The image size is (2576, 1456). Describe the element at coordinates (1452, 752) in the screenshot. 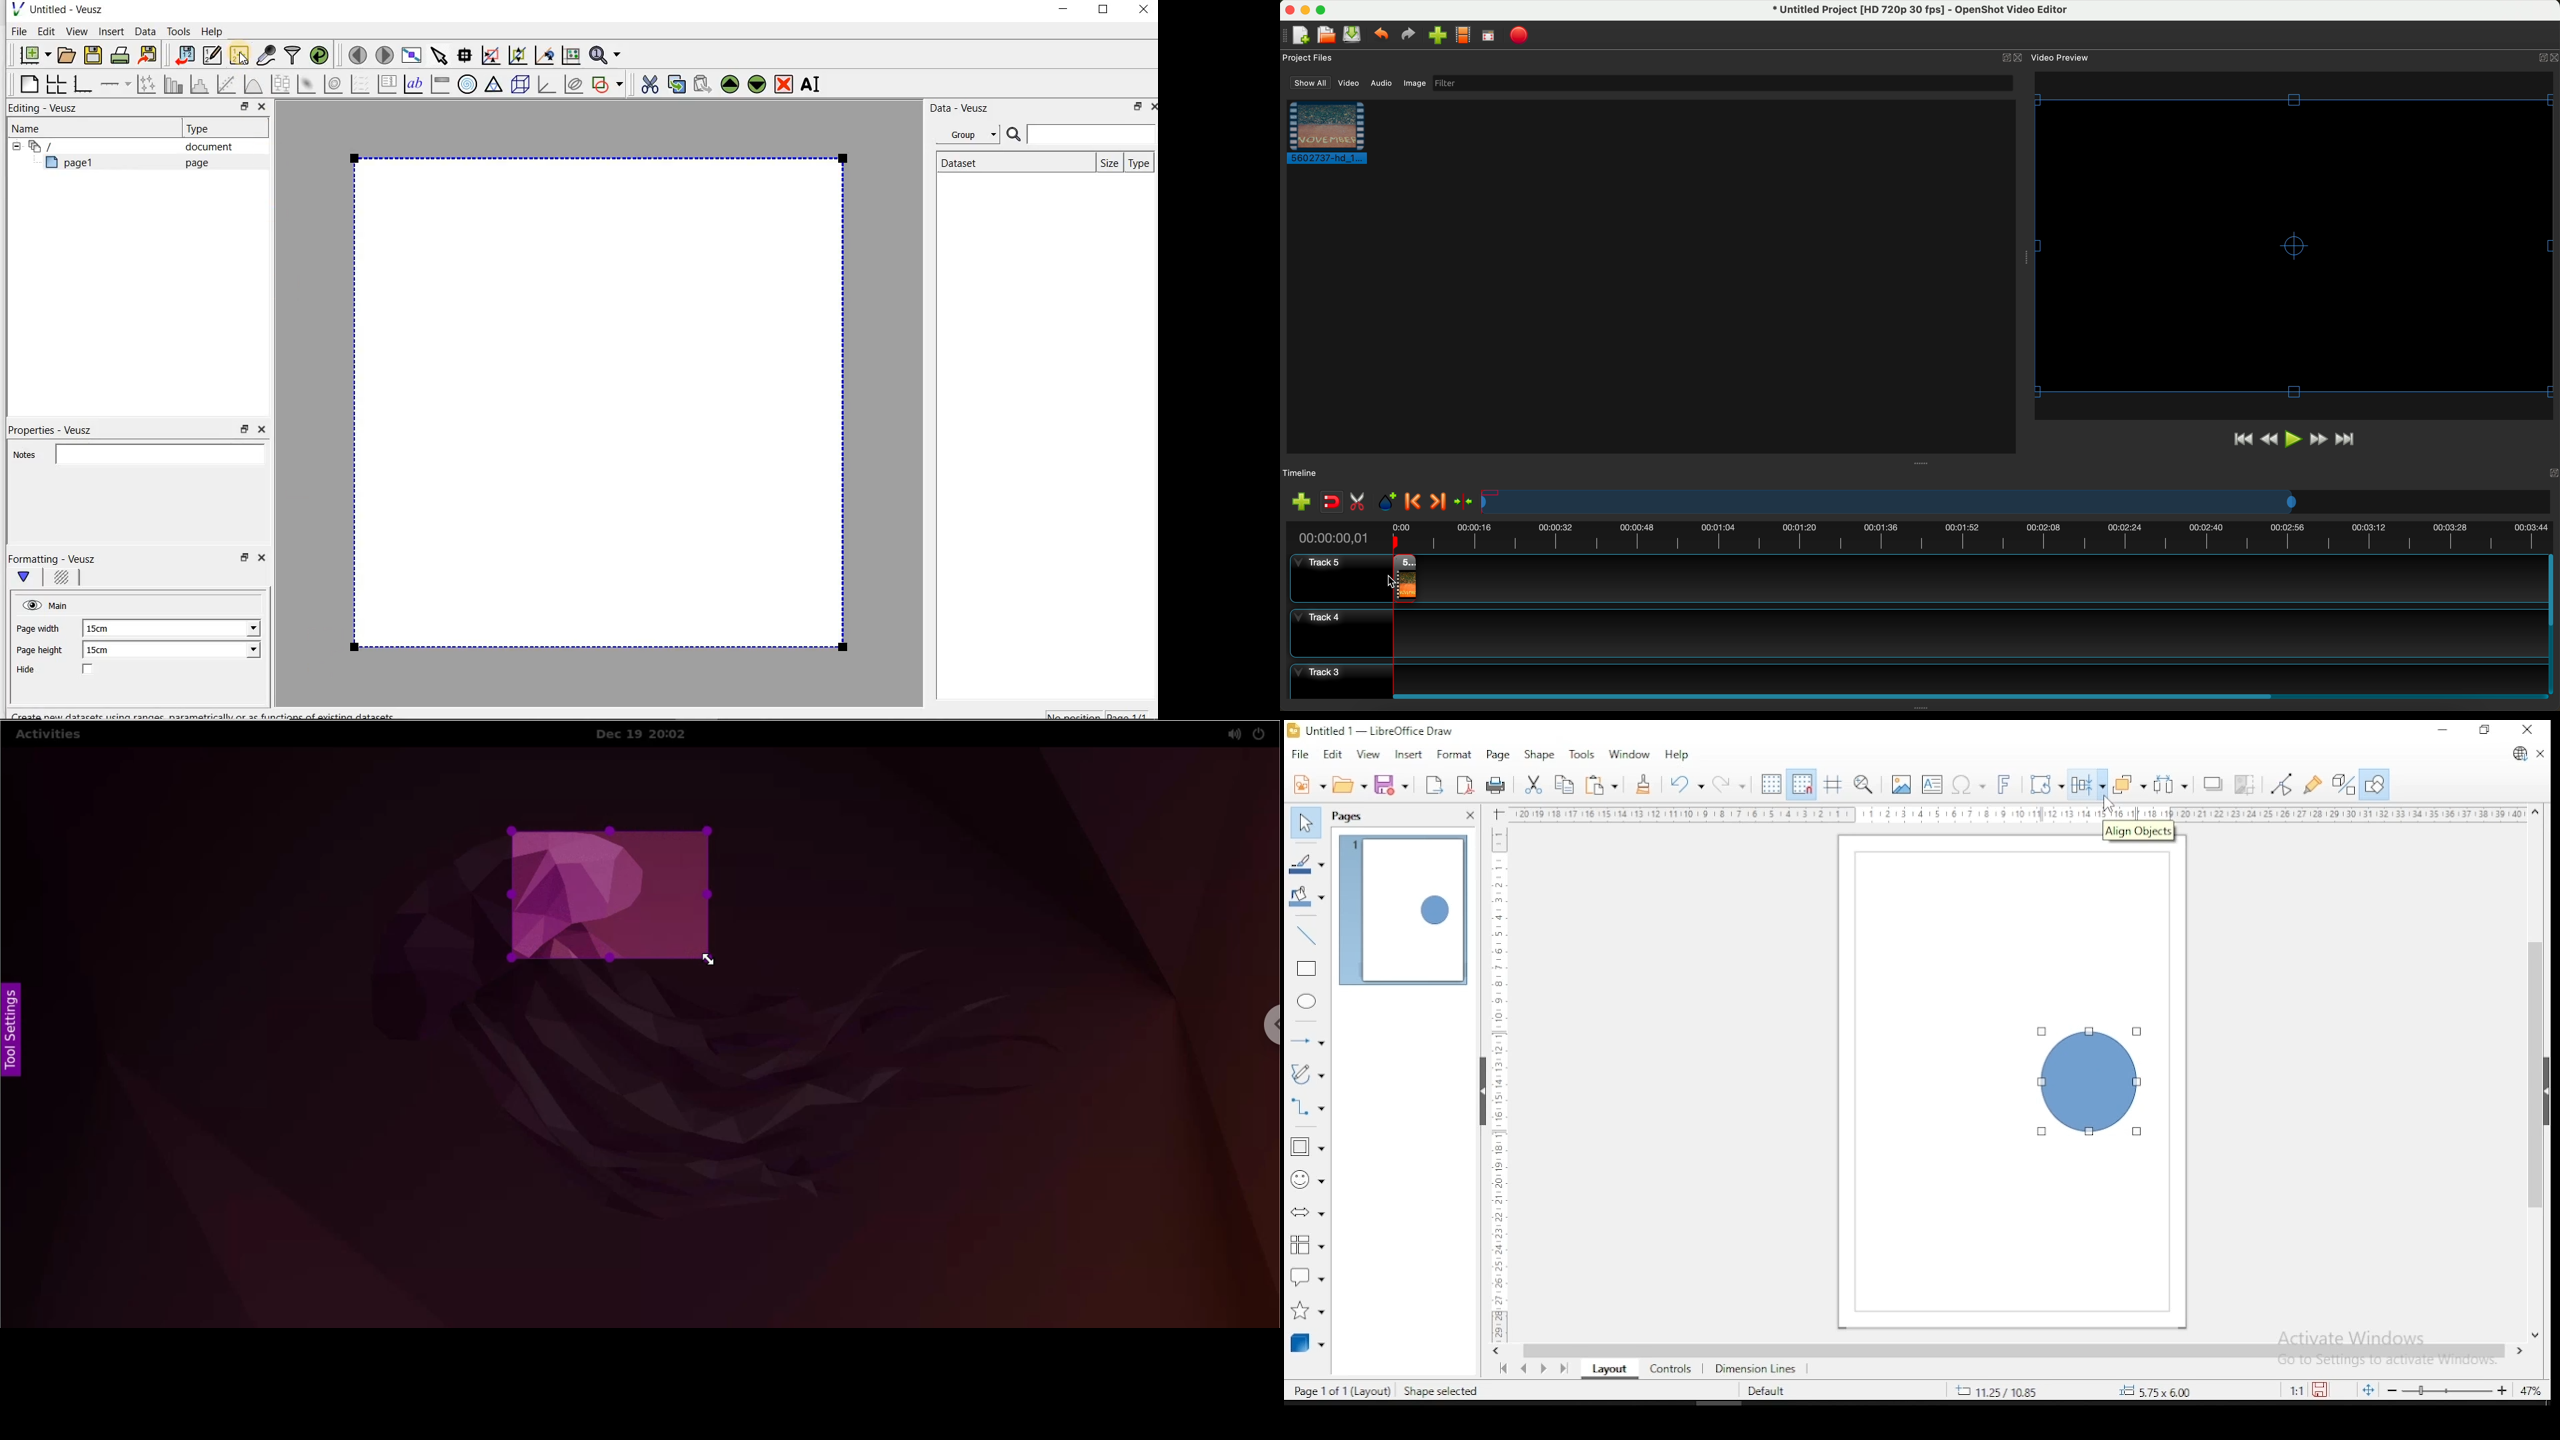

I see `format` at that location.